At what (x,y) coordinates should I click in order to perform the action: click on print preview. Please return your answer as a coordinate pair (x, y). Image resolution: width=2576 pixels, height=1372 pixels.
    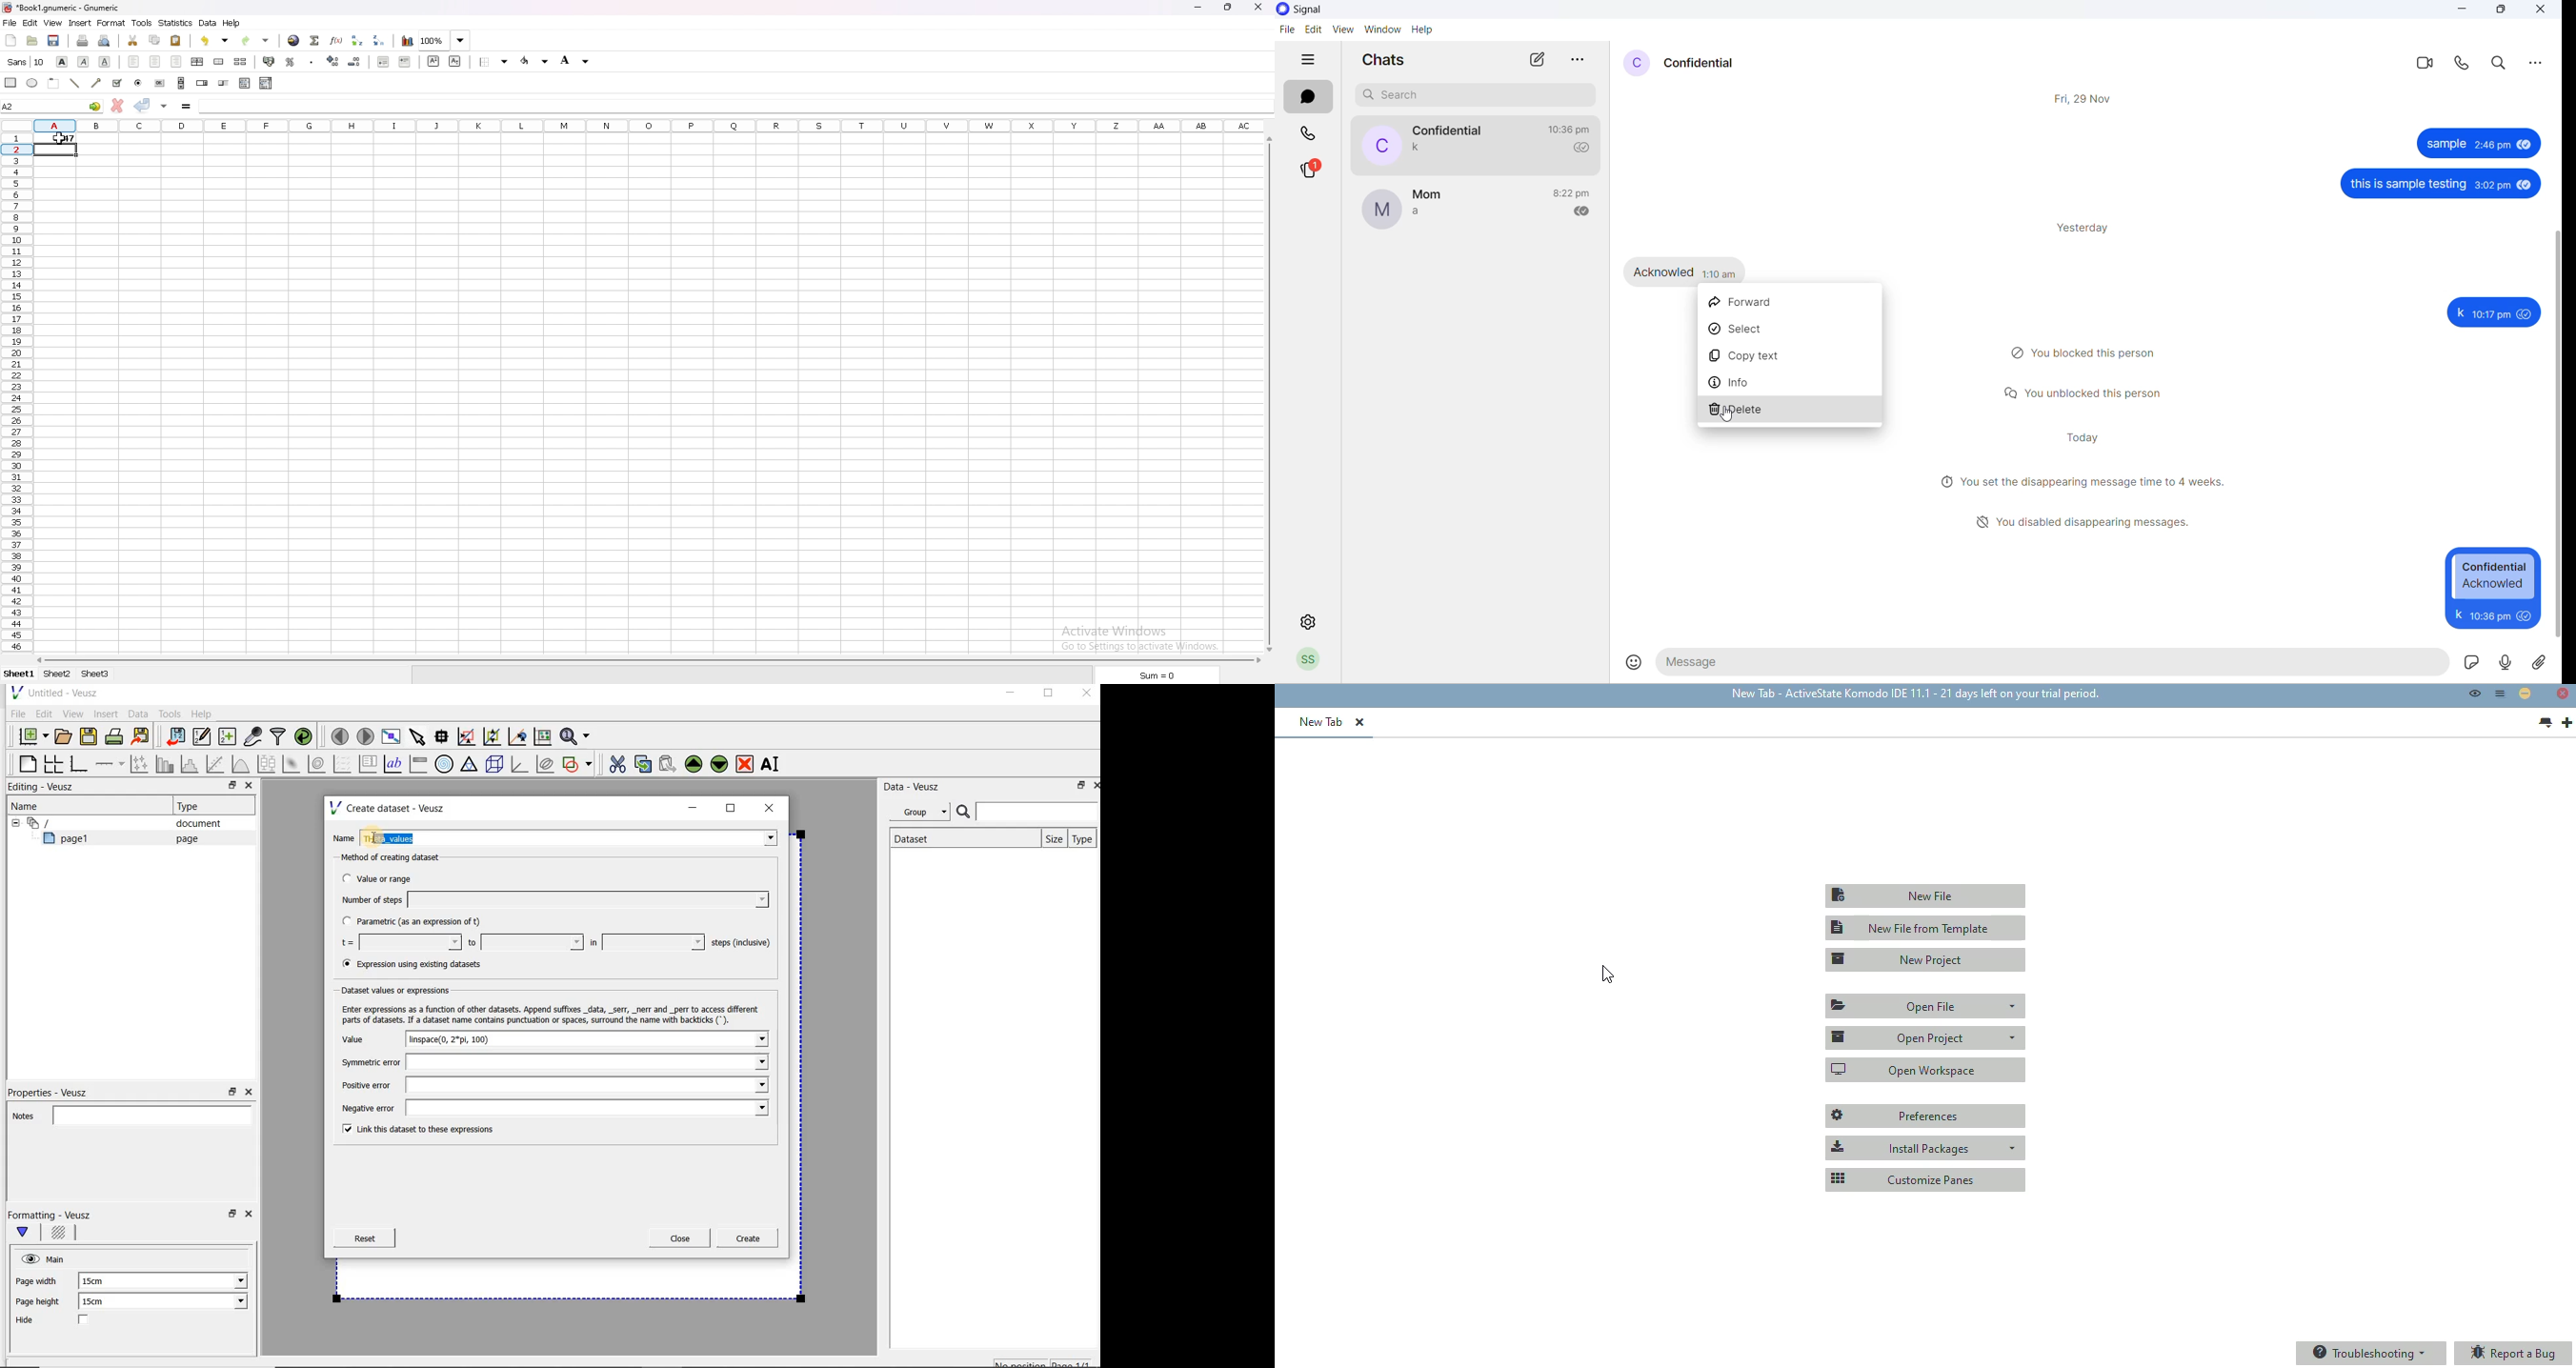
    Looking at the image, I should click on (105, 41).